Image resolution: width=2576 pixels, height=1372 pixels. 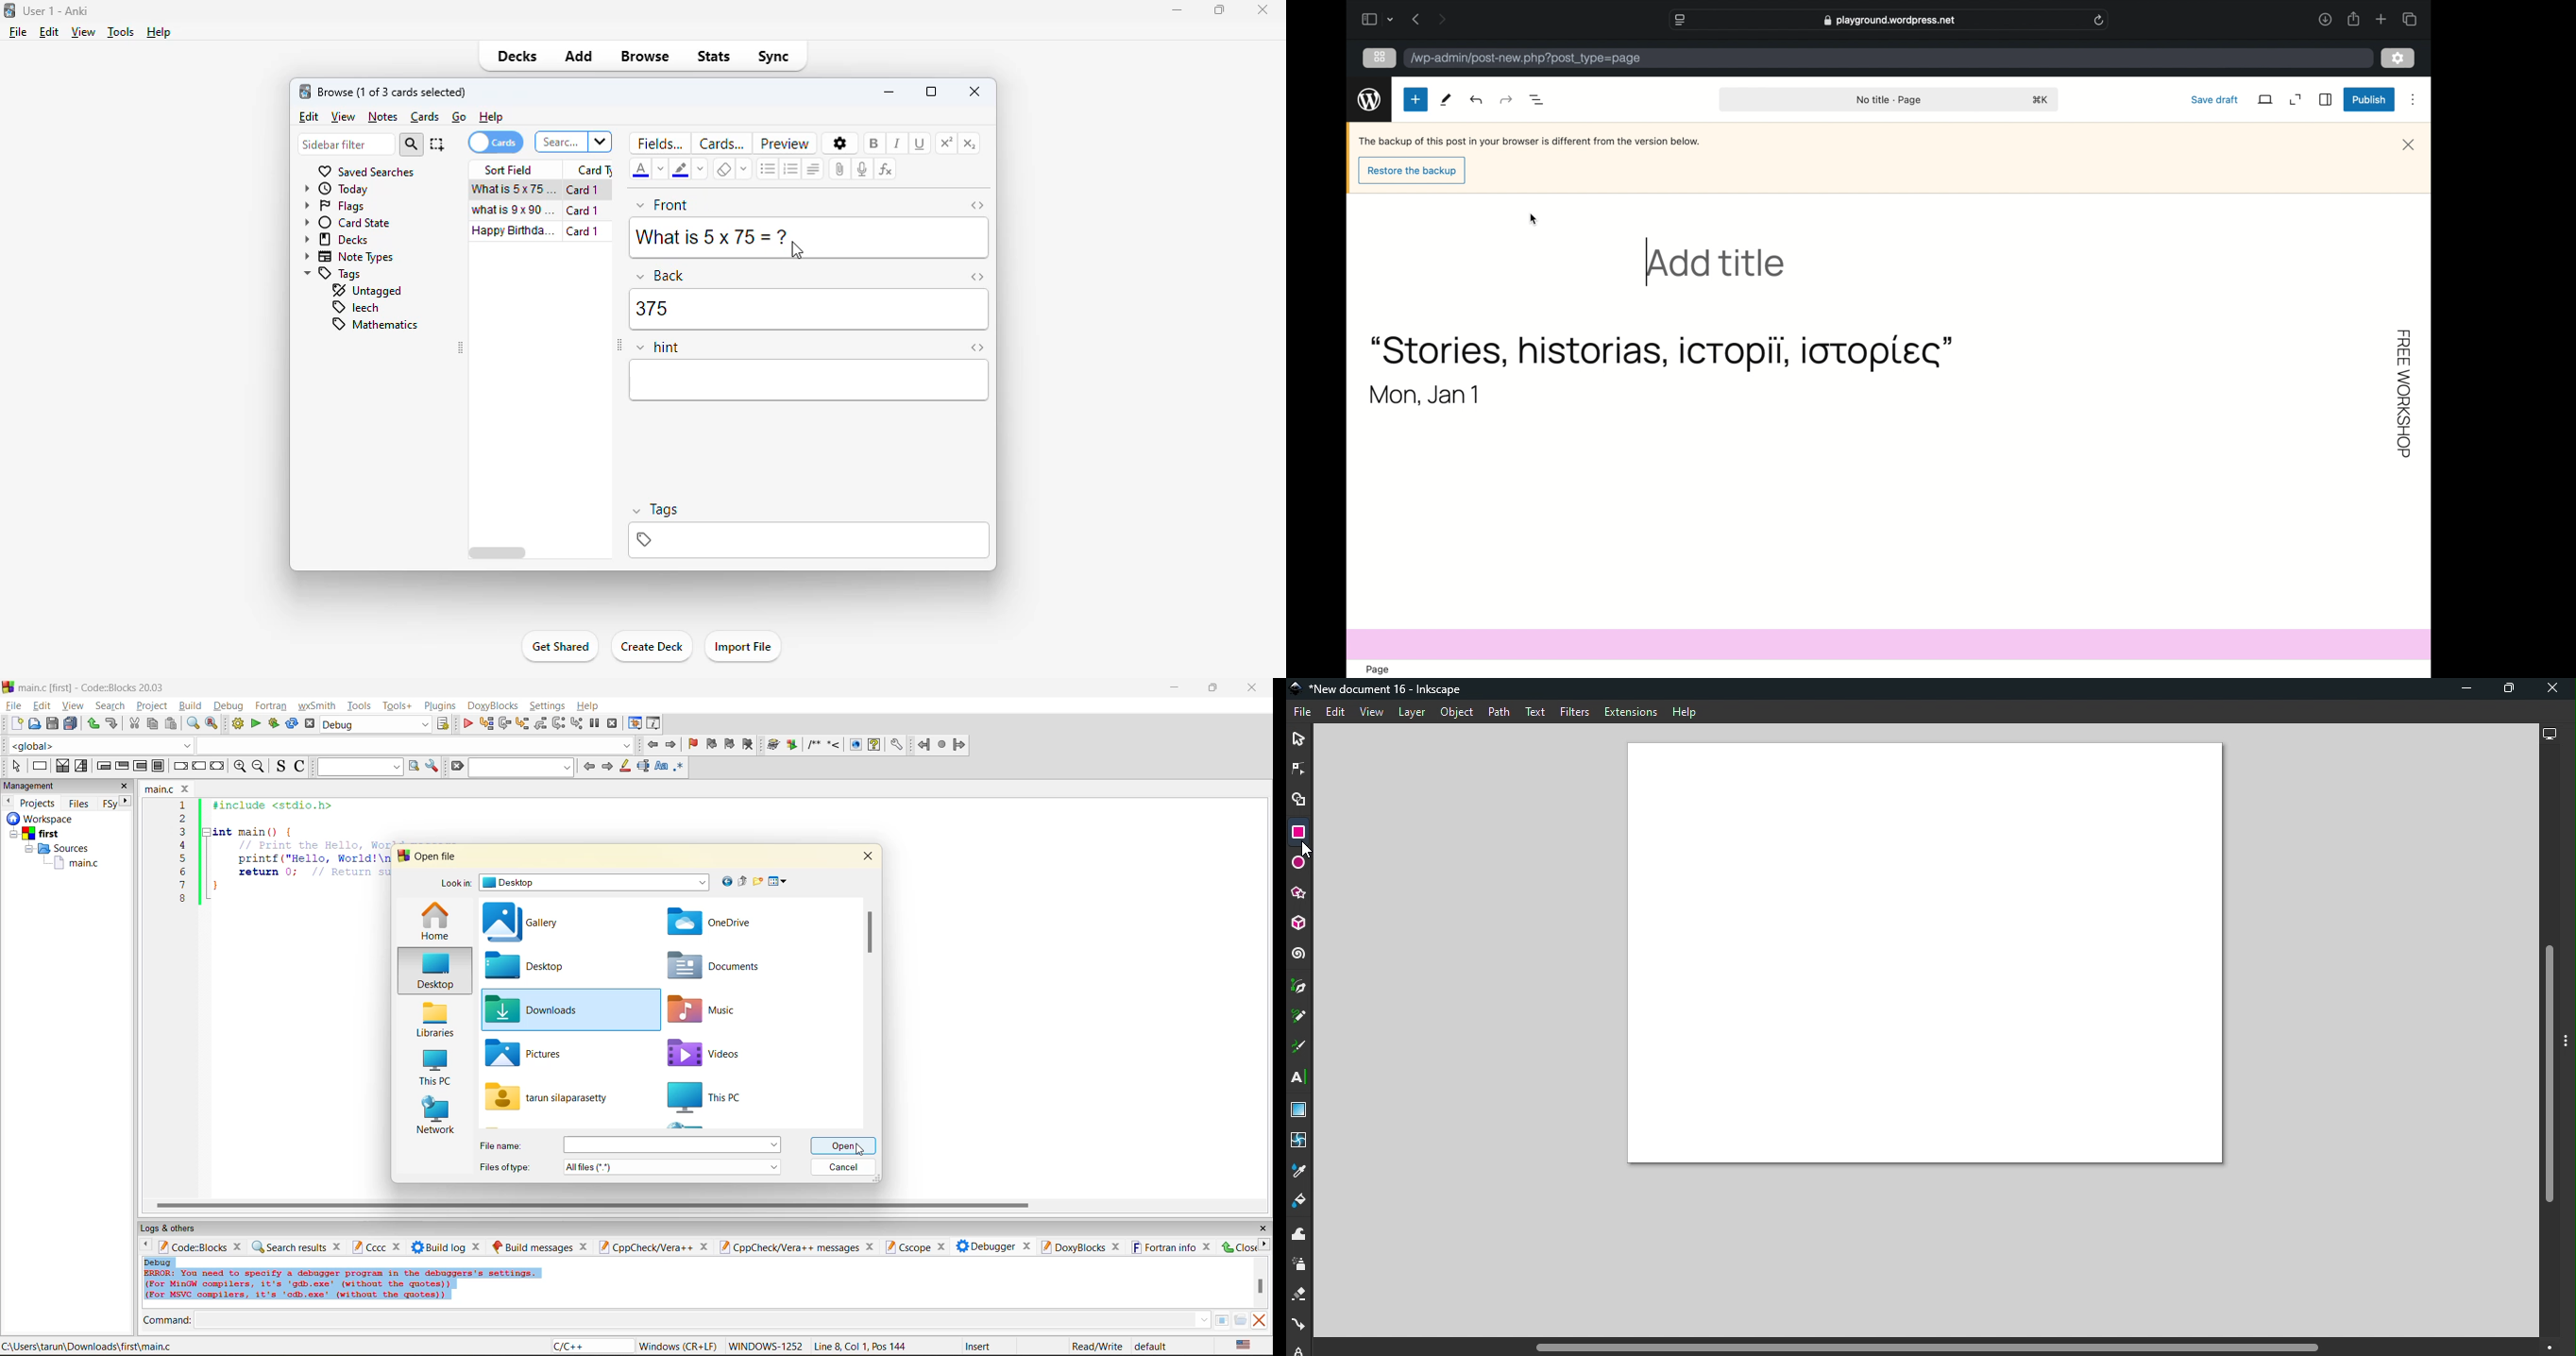 What do you see at coordinates (854, 744) in the screenshot?
I see `show` at bounding box center [854, 744].